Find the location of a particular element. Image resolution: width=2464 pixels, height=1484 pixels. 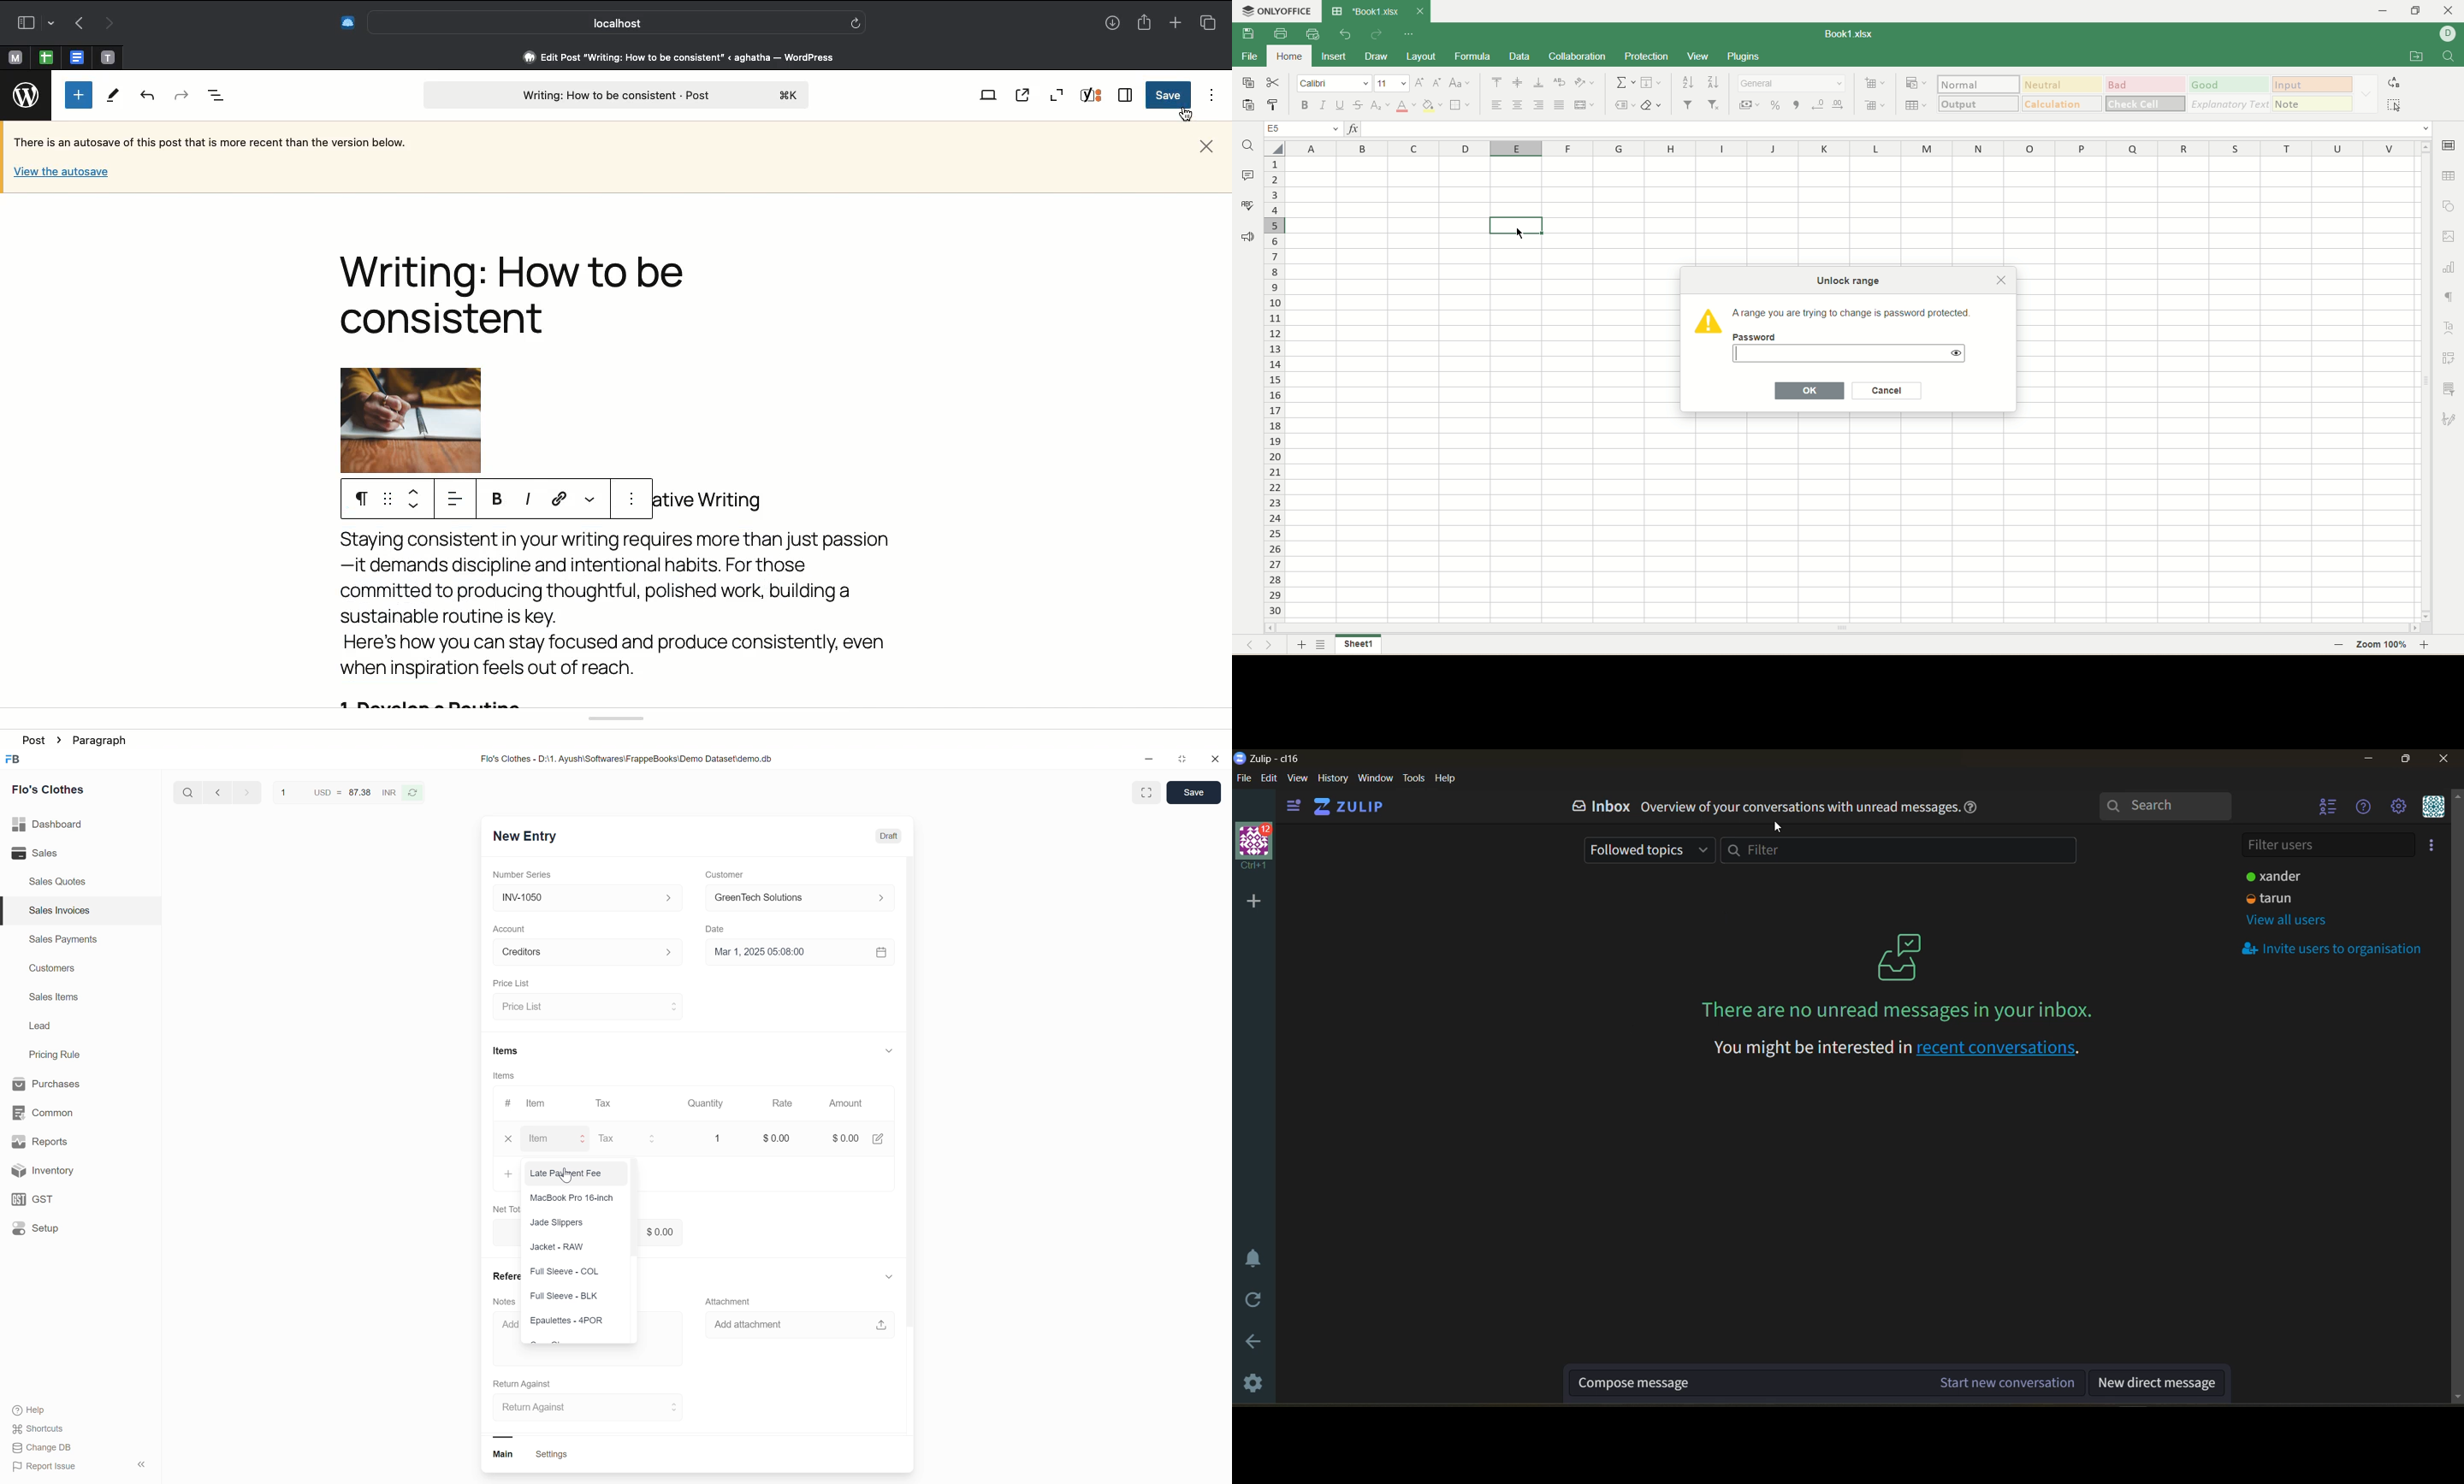

search  is located at coordinates (186, 795).